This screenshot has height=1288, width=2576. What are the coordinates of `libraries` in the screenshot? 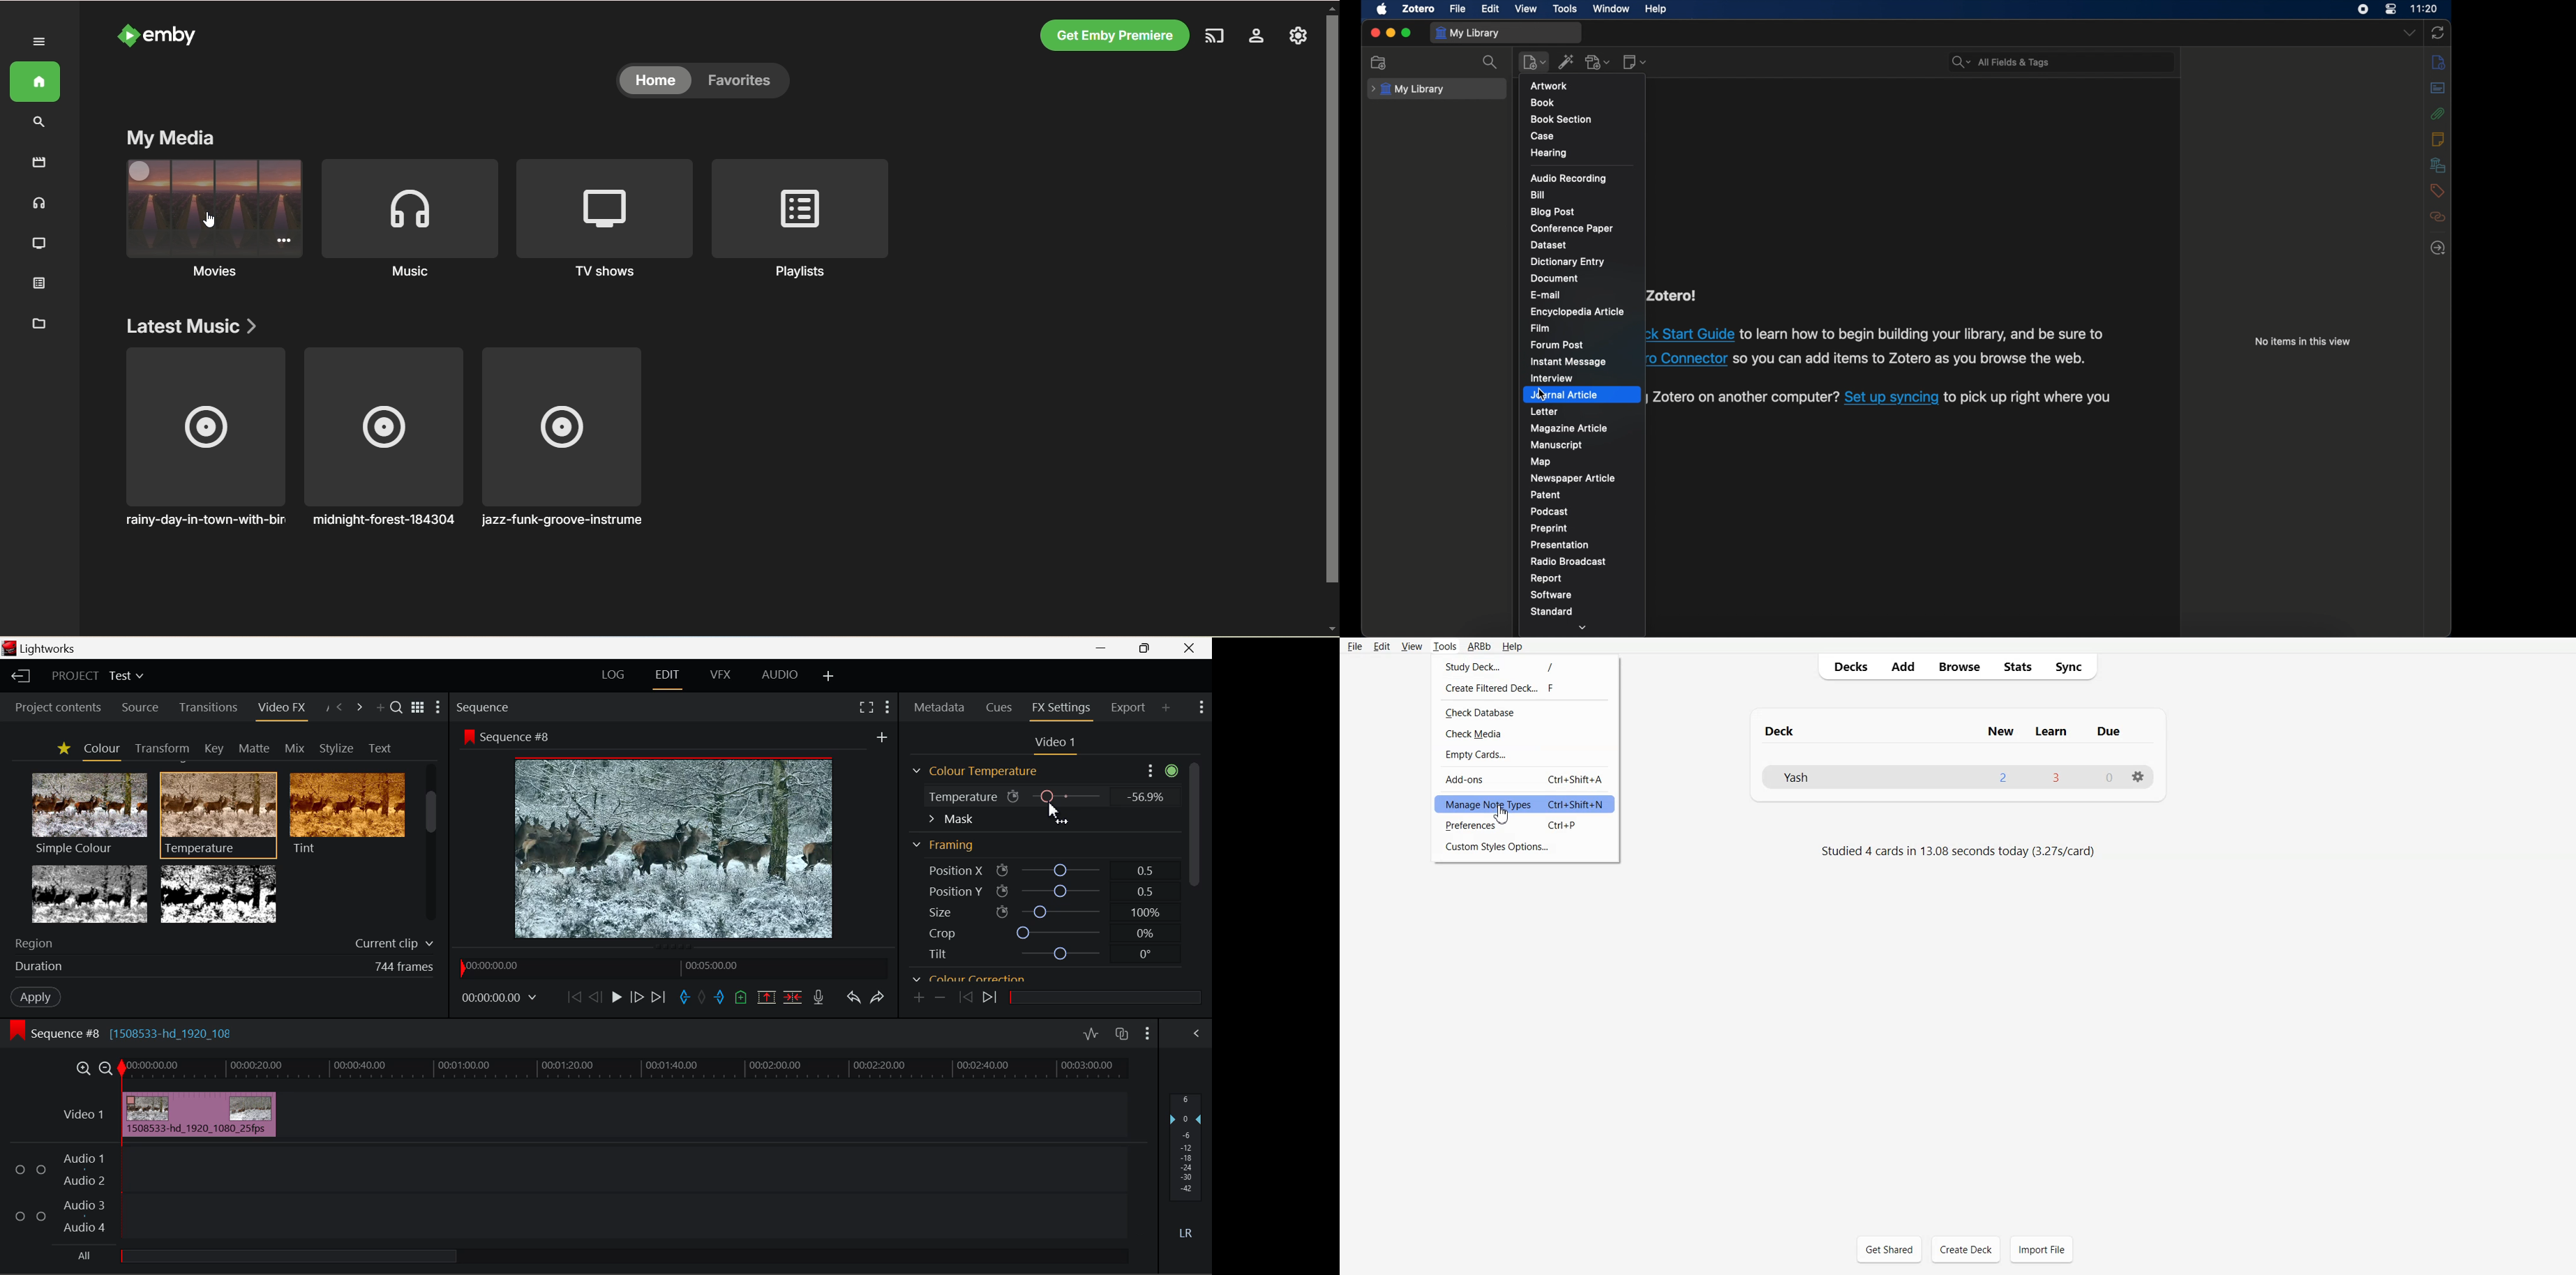 It's located at (2439, 165).